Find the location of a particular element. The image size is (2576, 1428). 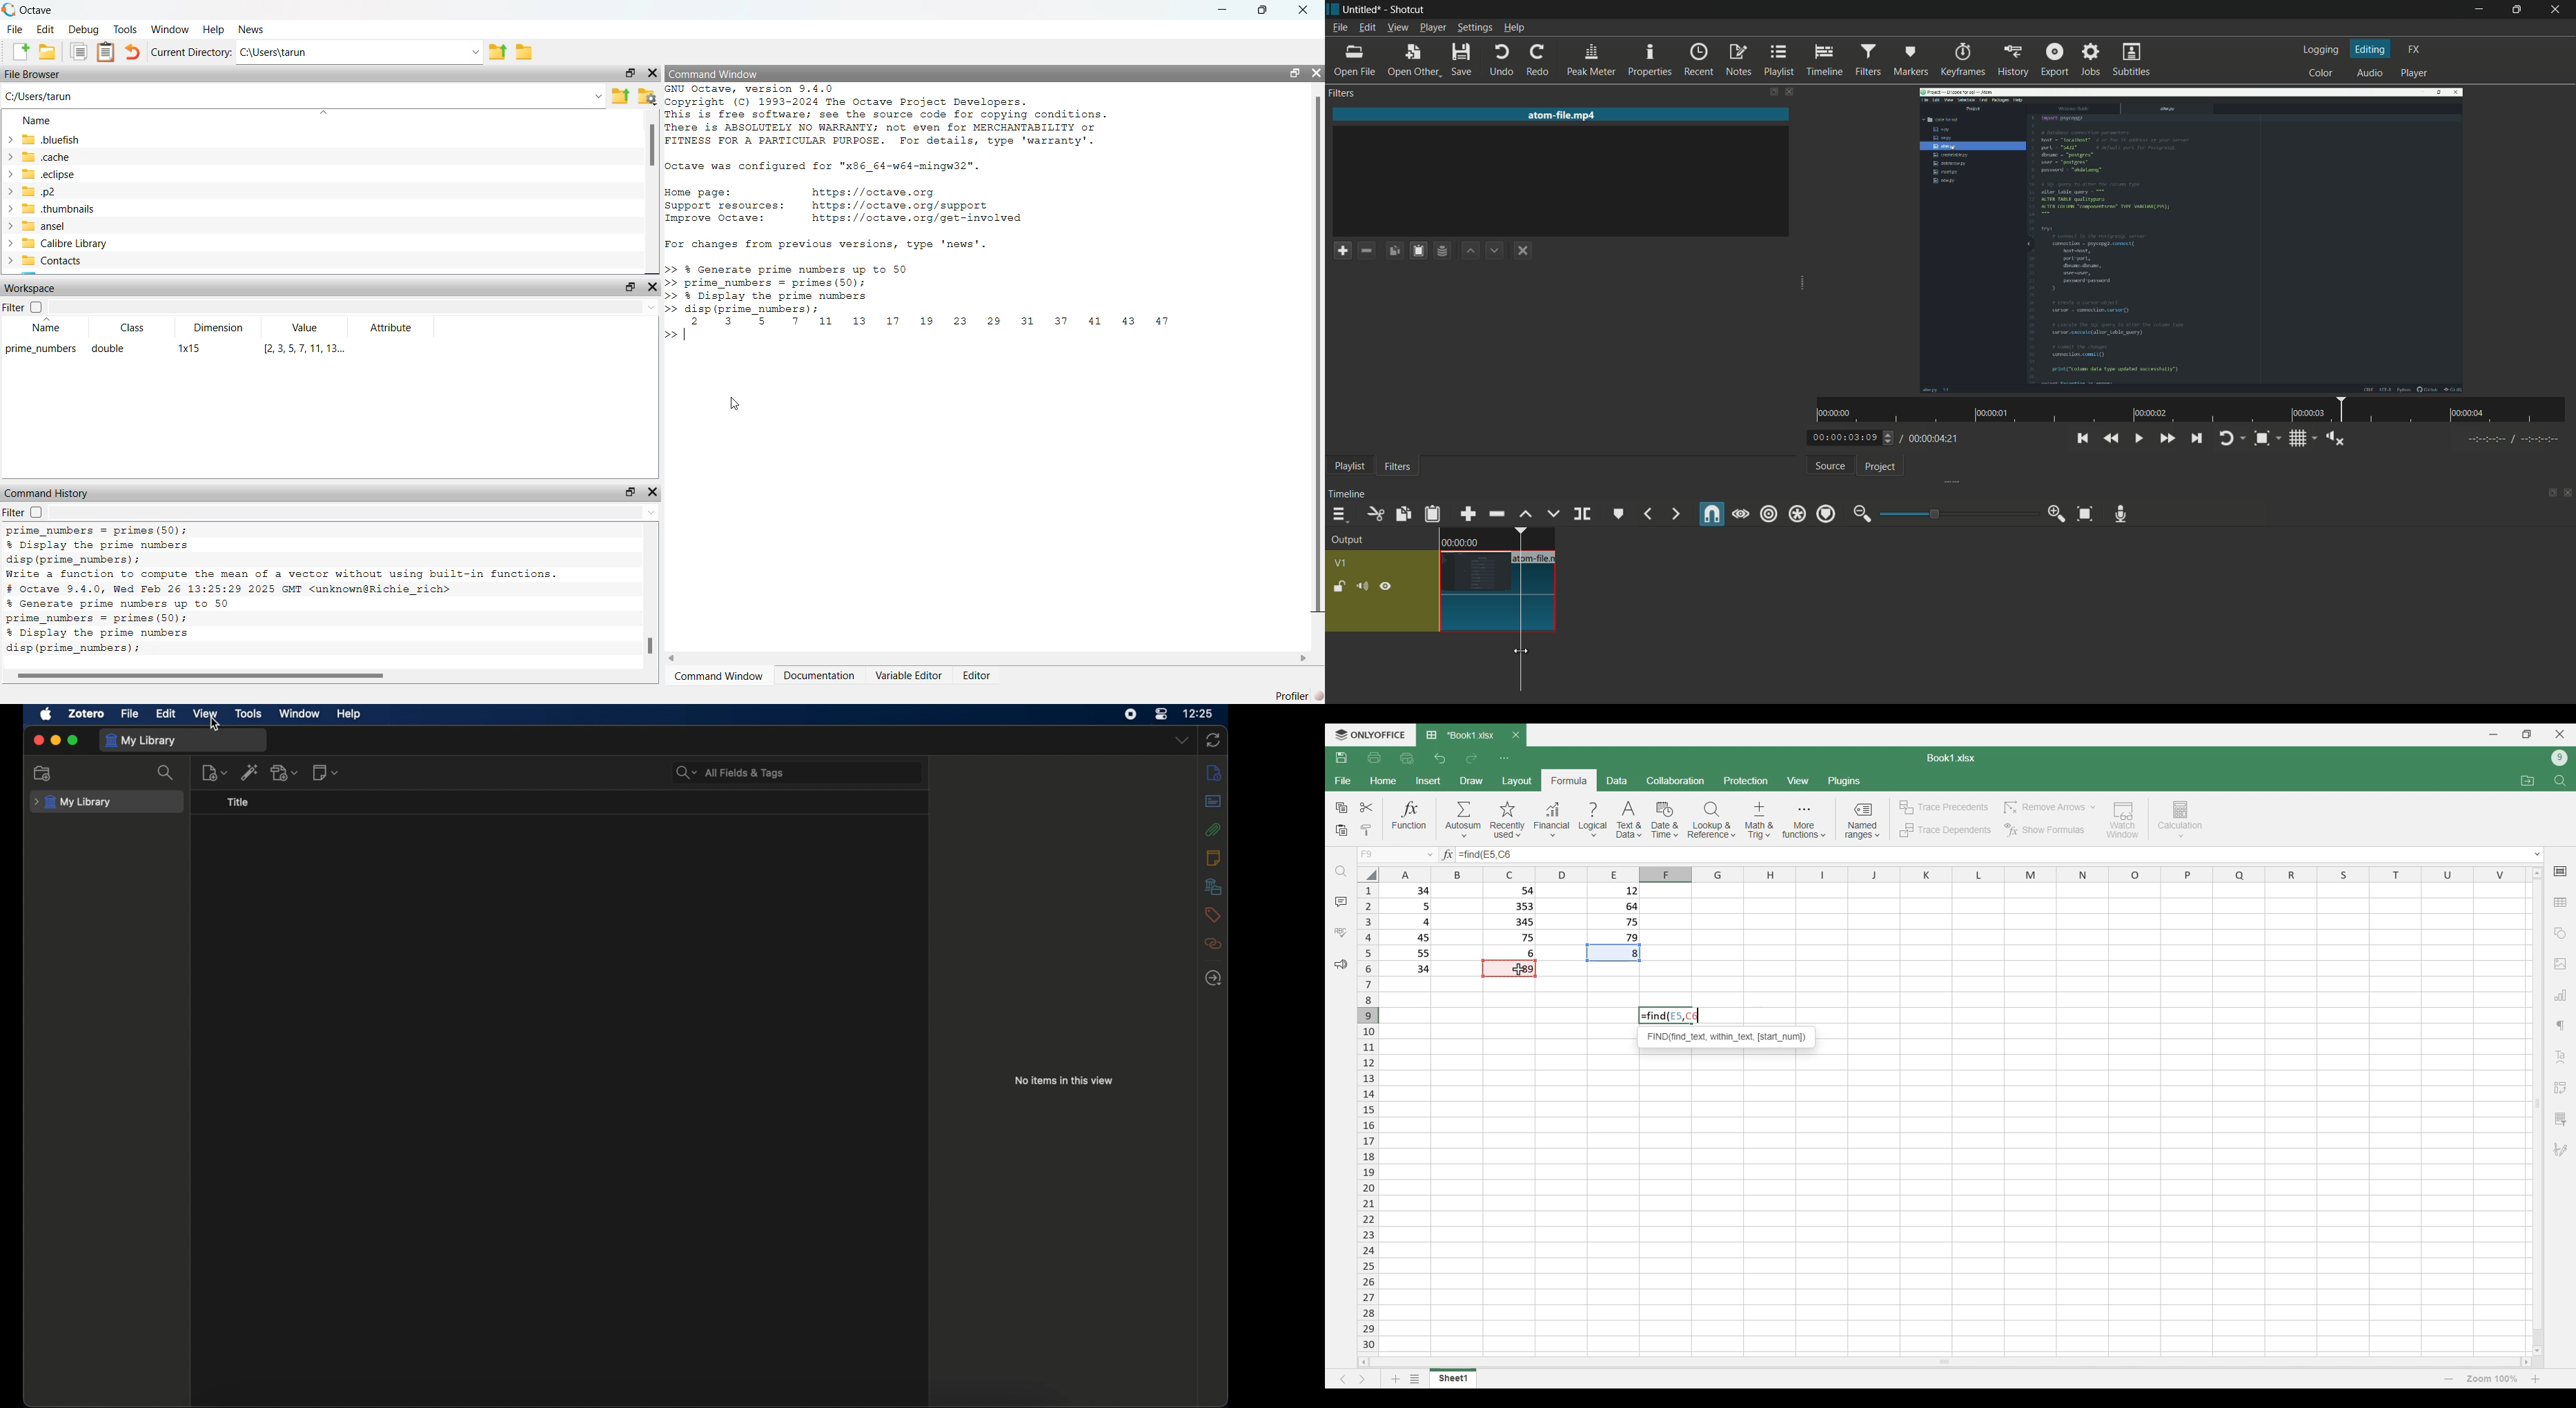

split at playhead is located at coordinates (1582, 514).